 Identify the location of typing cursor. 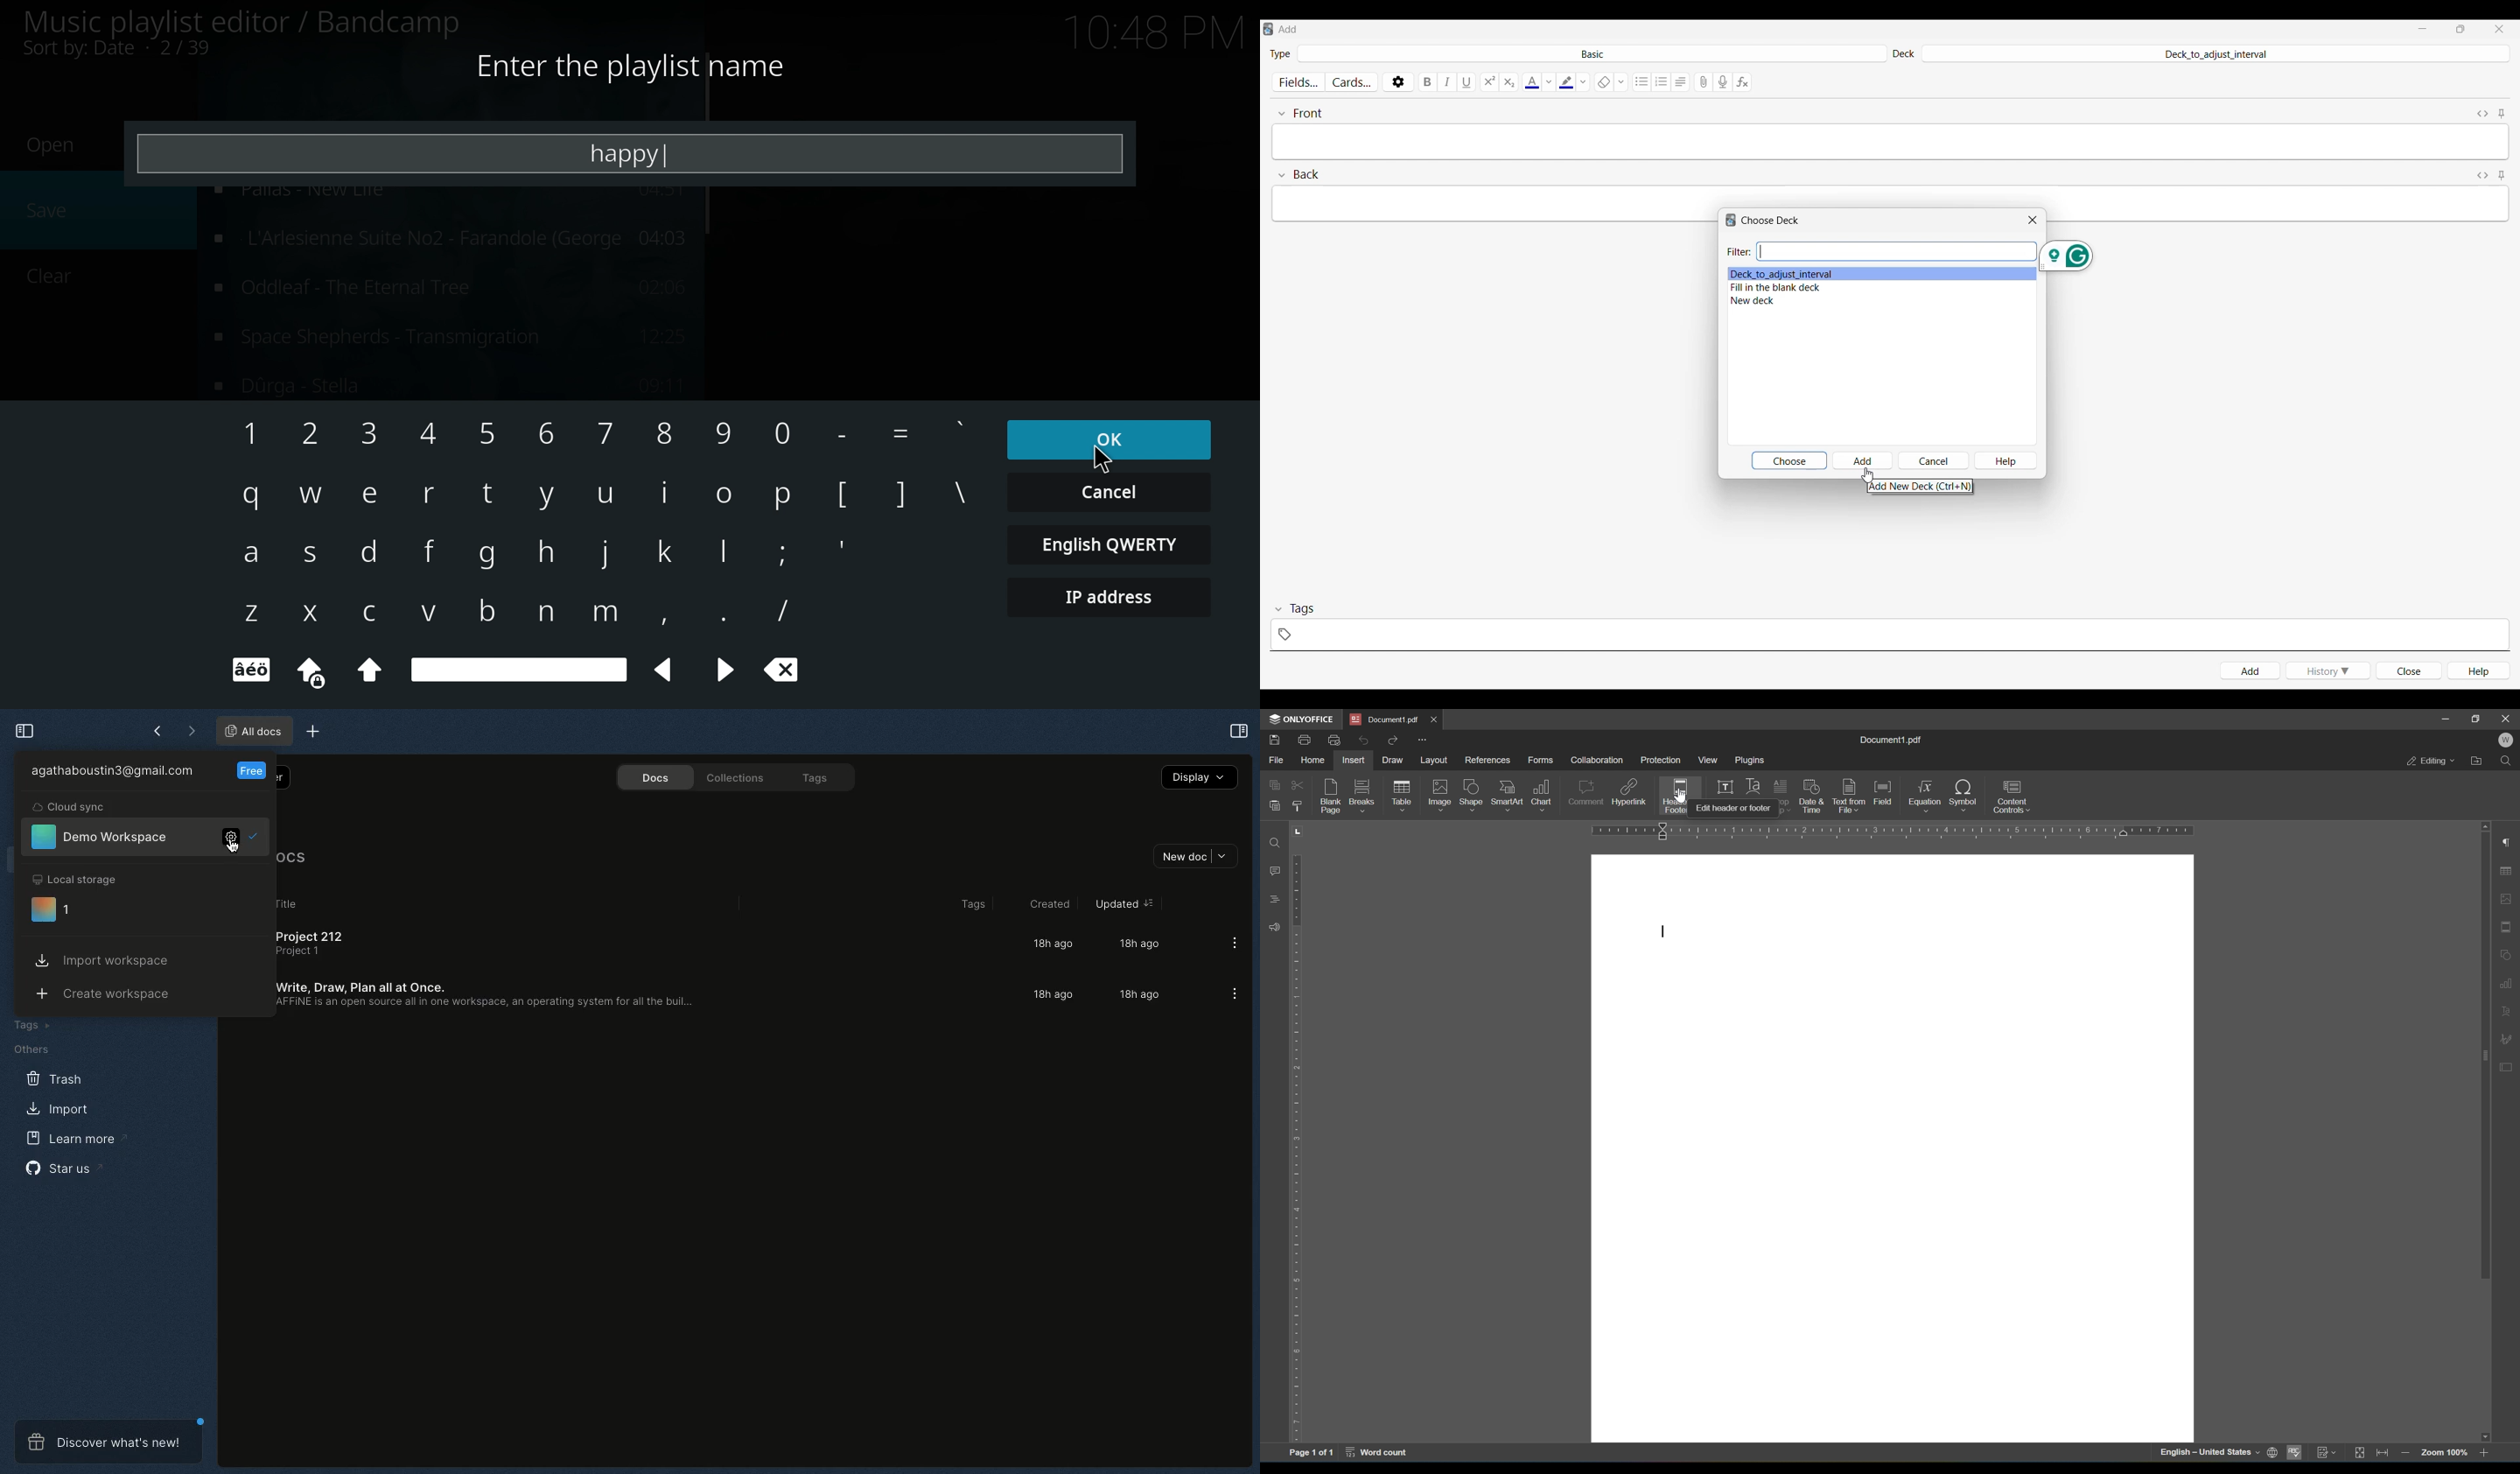
(1662, 932).